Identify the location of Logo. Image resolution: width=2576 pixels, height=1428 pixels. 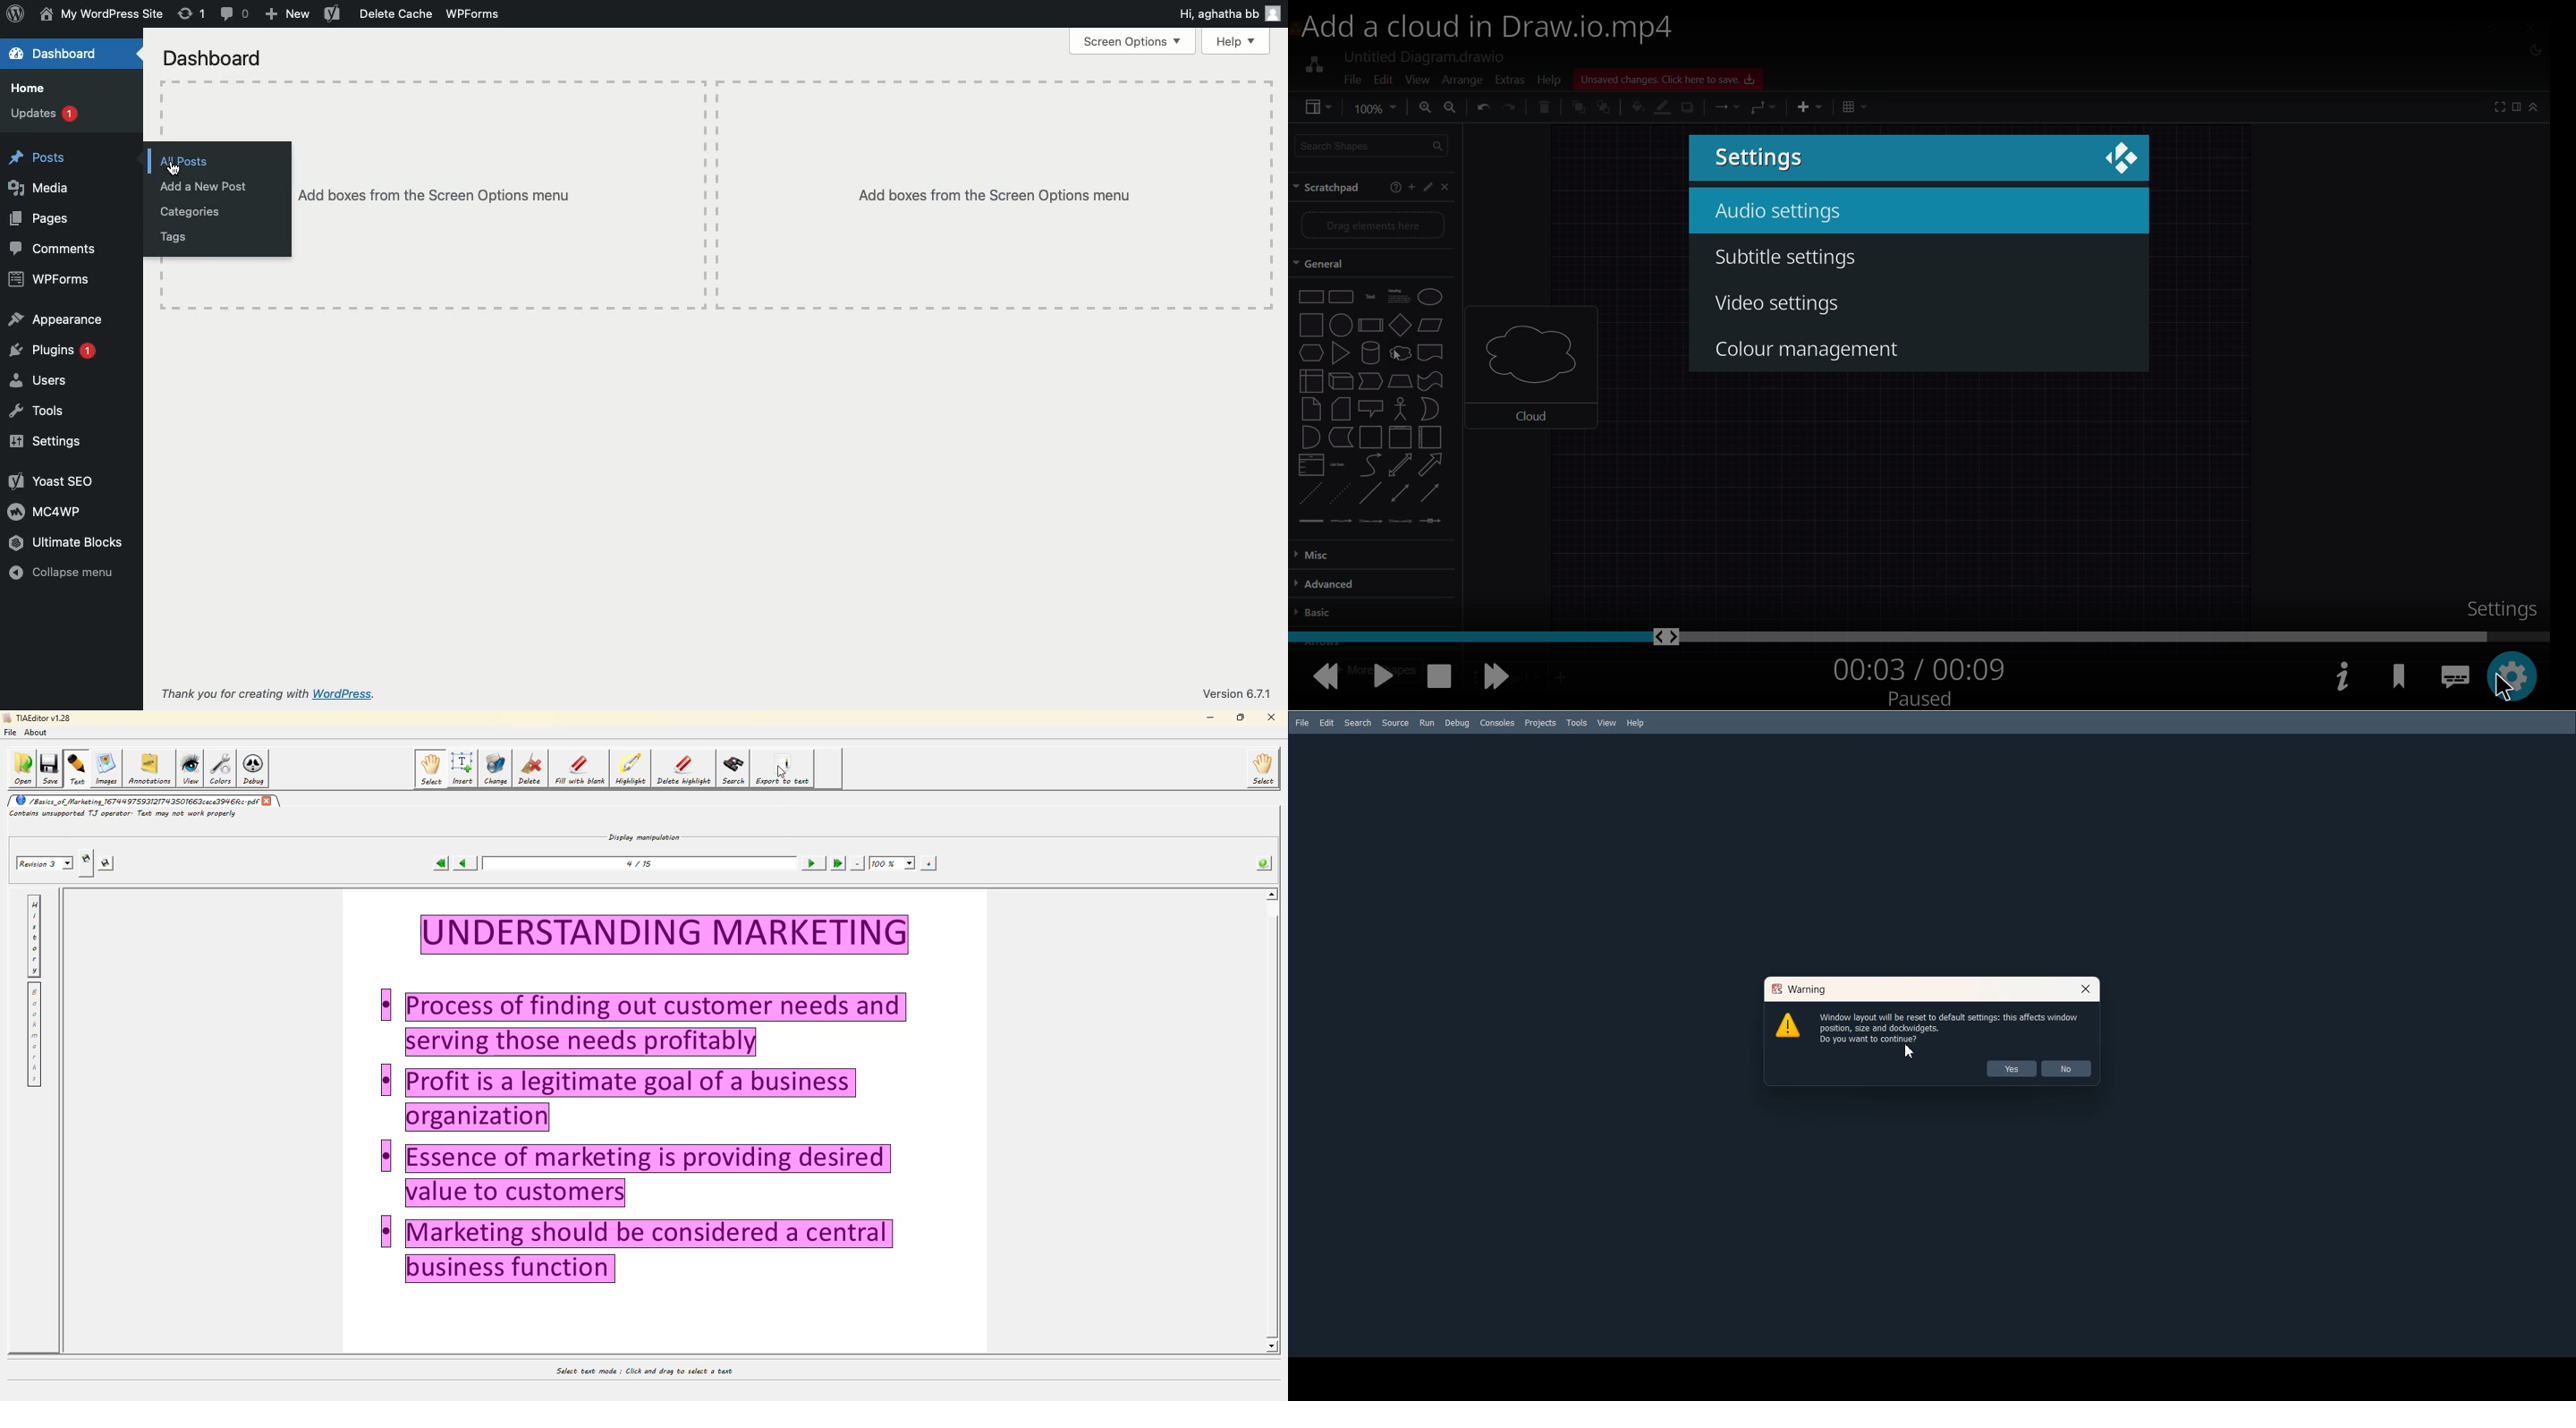
(1788, 1024).